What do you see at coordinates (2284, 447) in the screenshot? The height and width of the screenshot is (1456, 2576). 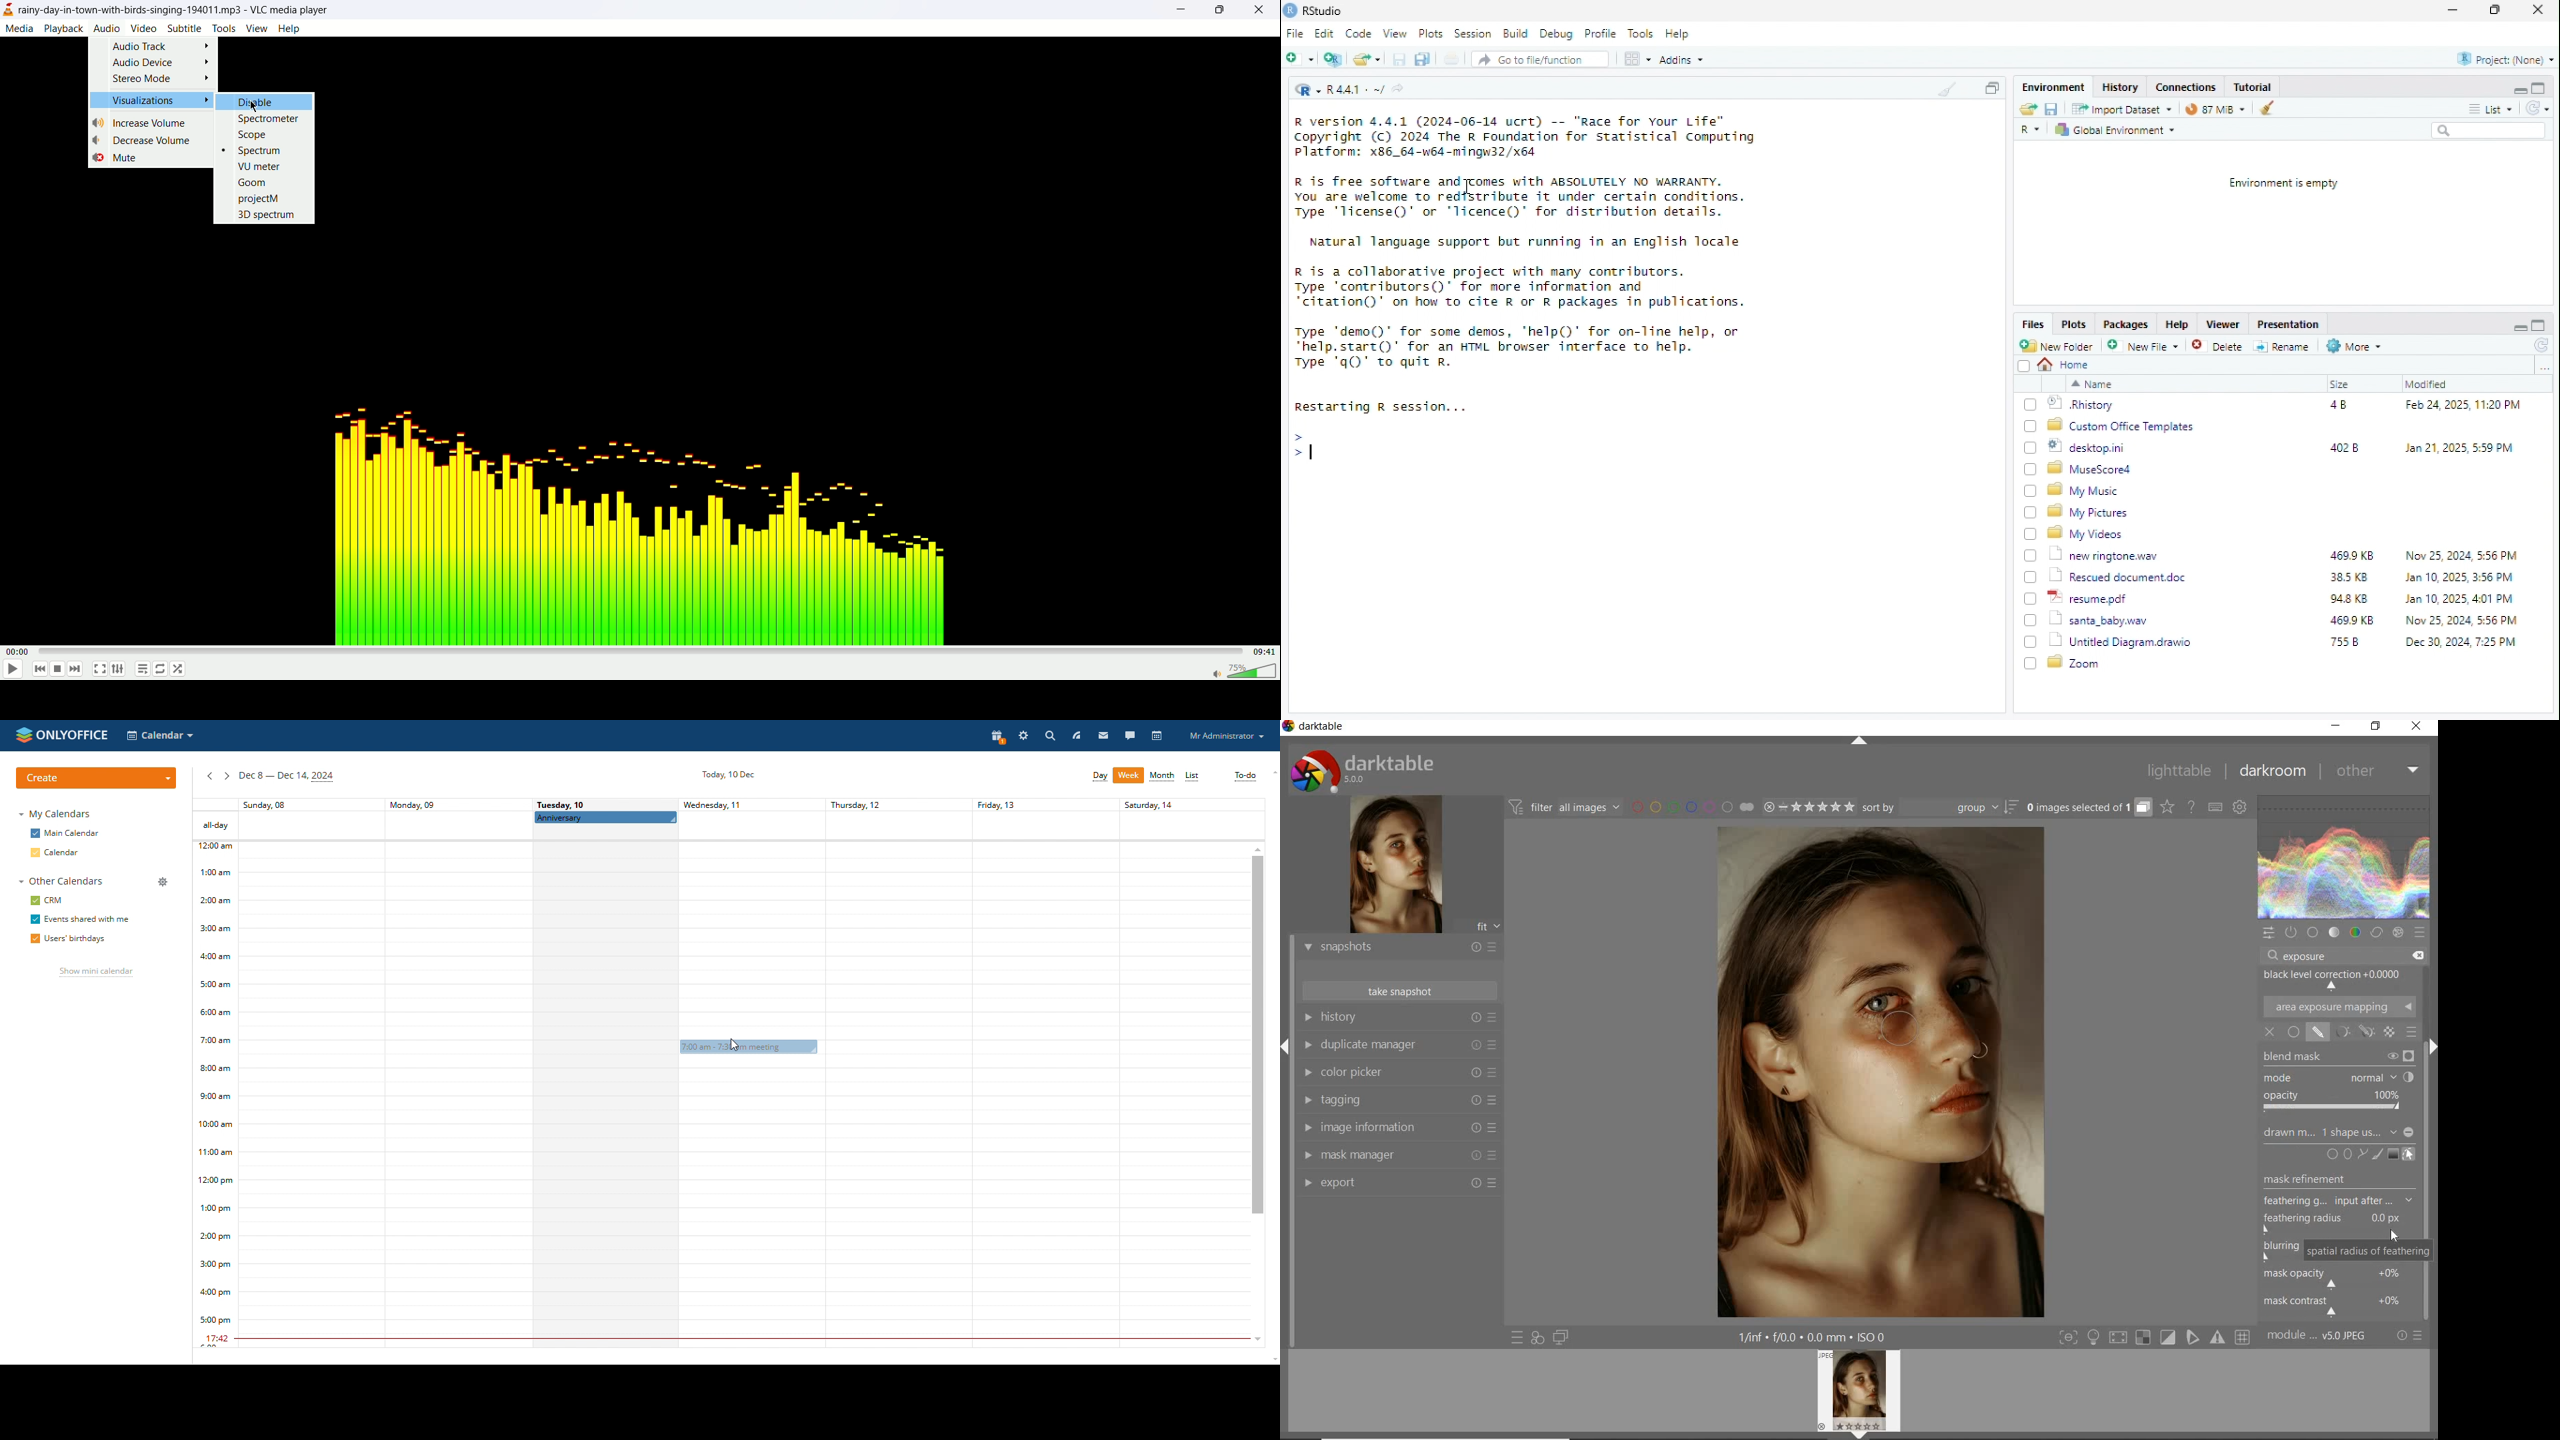 I see `desktop.ini 402B Jan 21, 2025, 5:59 PM` at bounding box center [2284, 447].